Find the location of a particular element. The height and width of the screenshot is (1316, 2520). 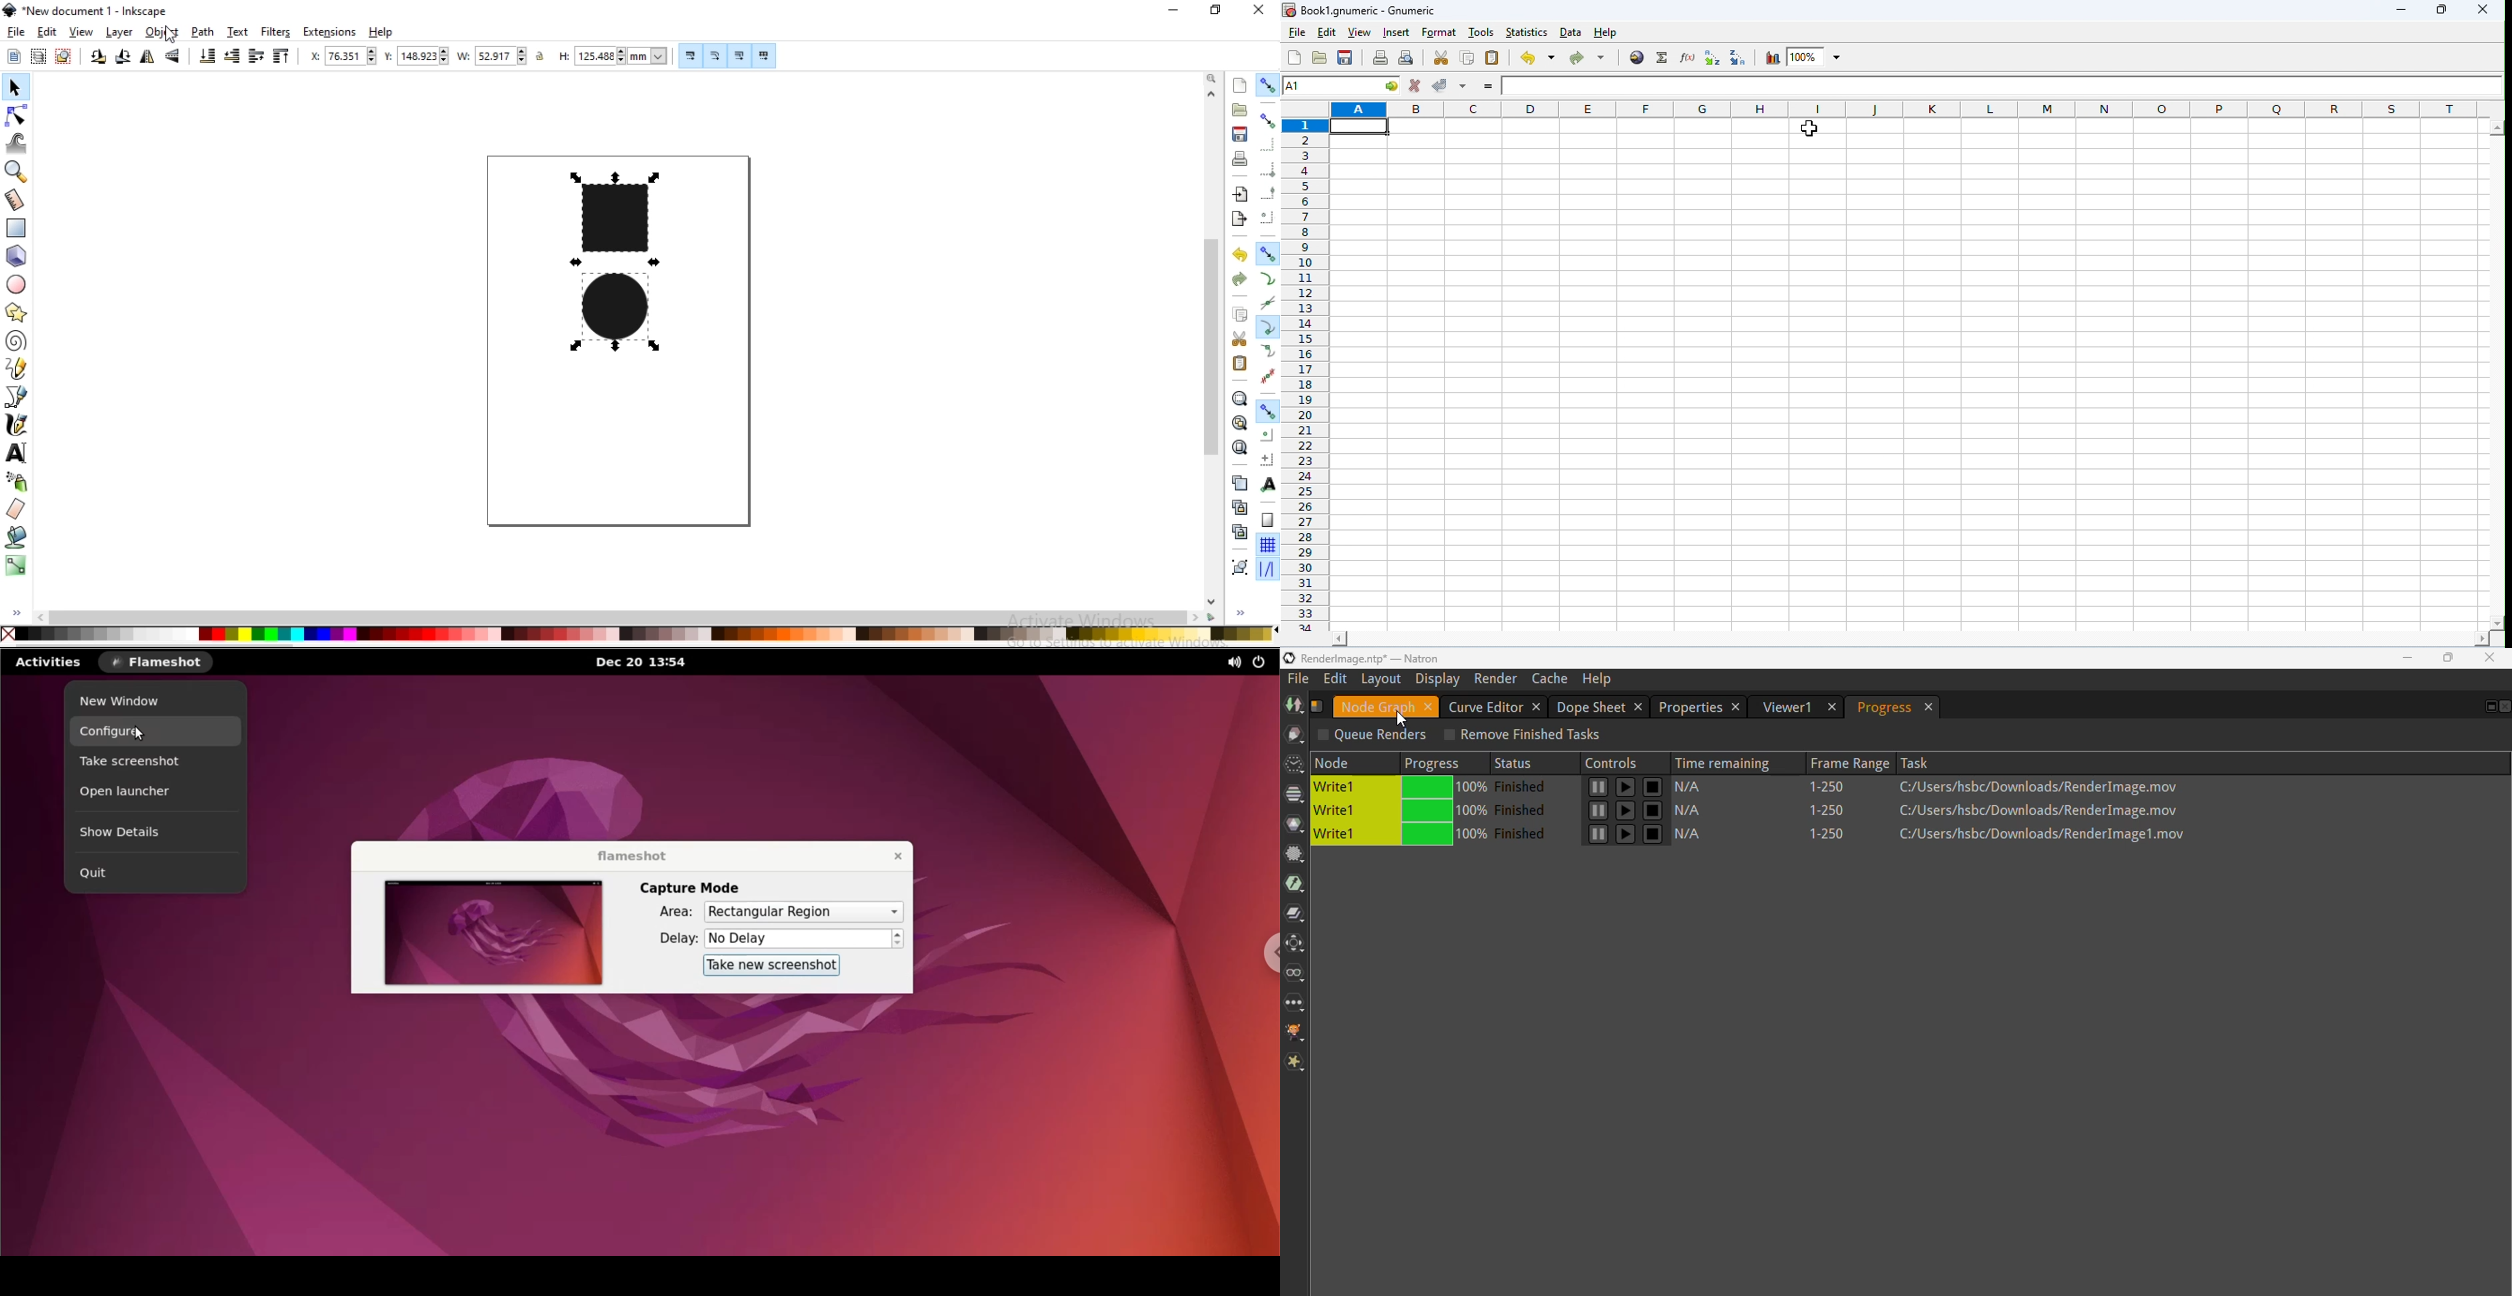

paste is located at coordinates (1240, 364).